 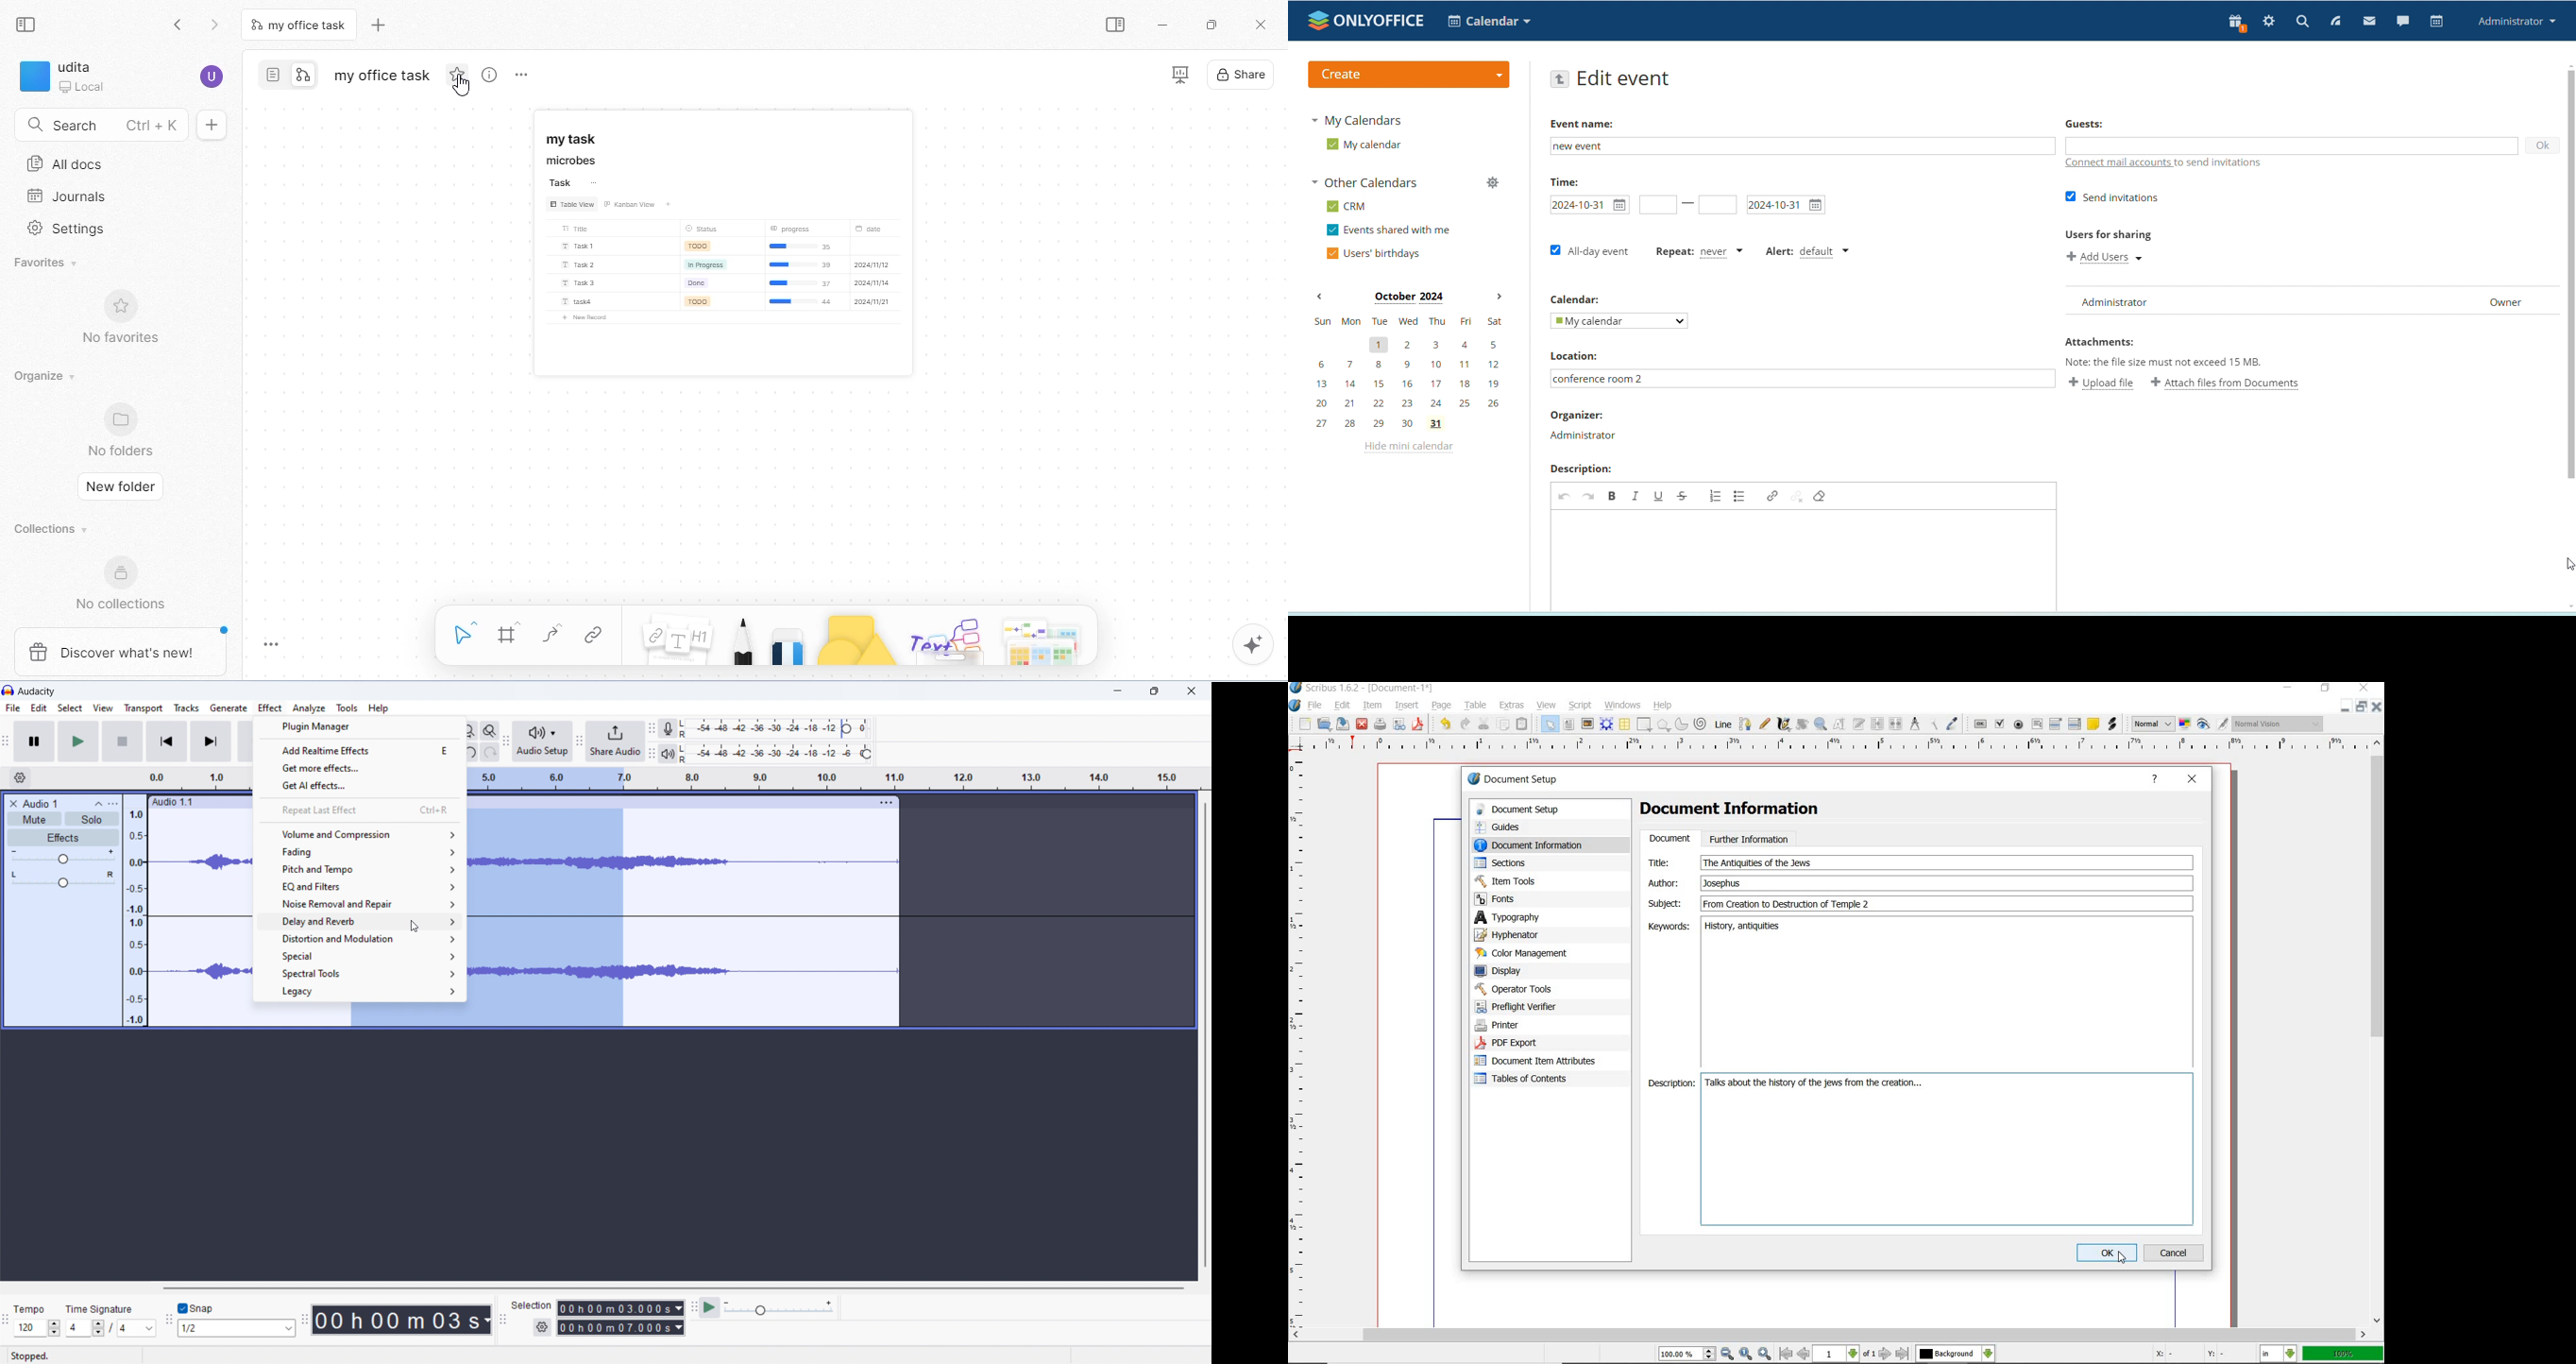 What do you see at coordinates (1504, 724) in the screenshot?
I see `copy` at bounding box center [1504, 724].